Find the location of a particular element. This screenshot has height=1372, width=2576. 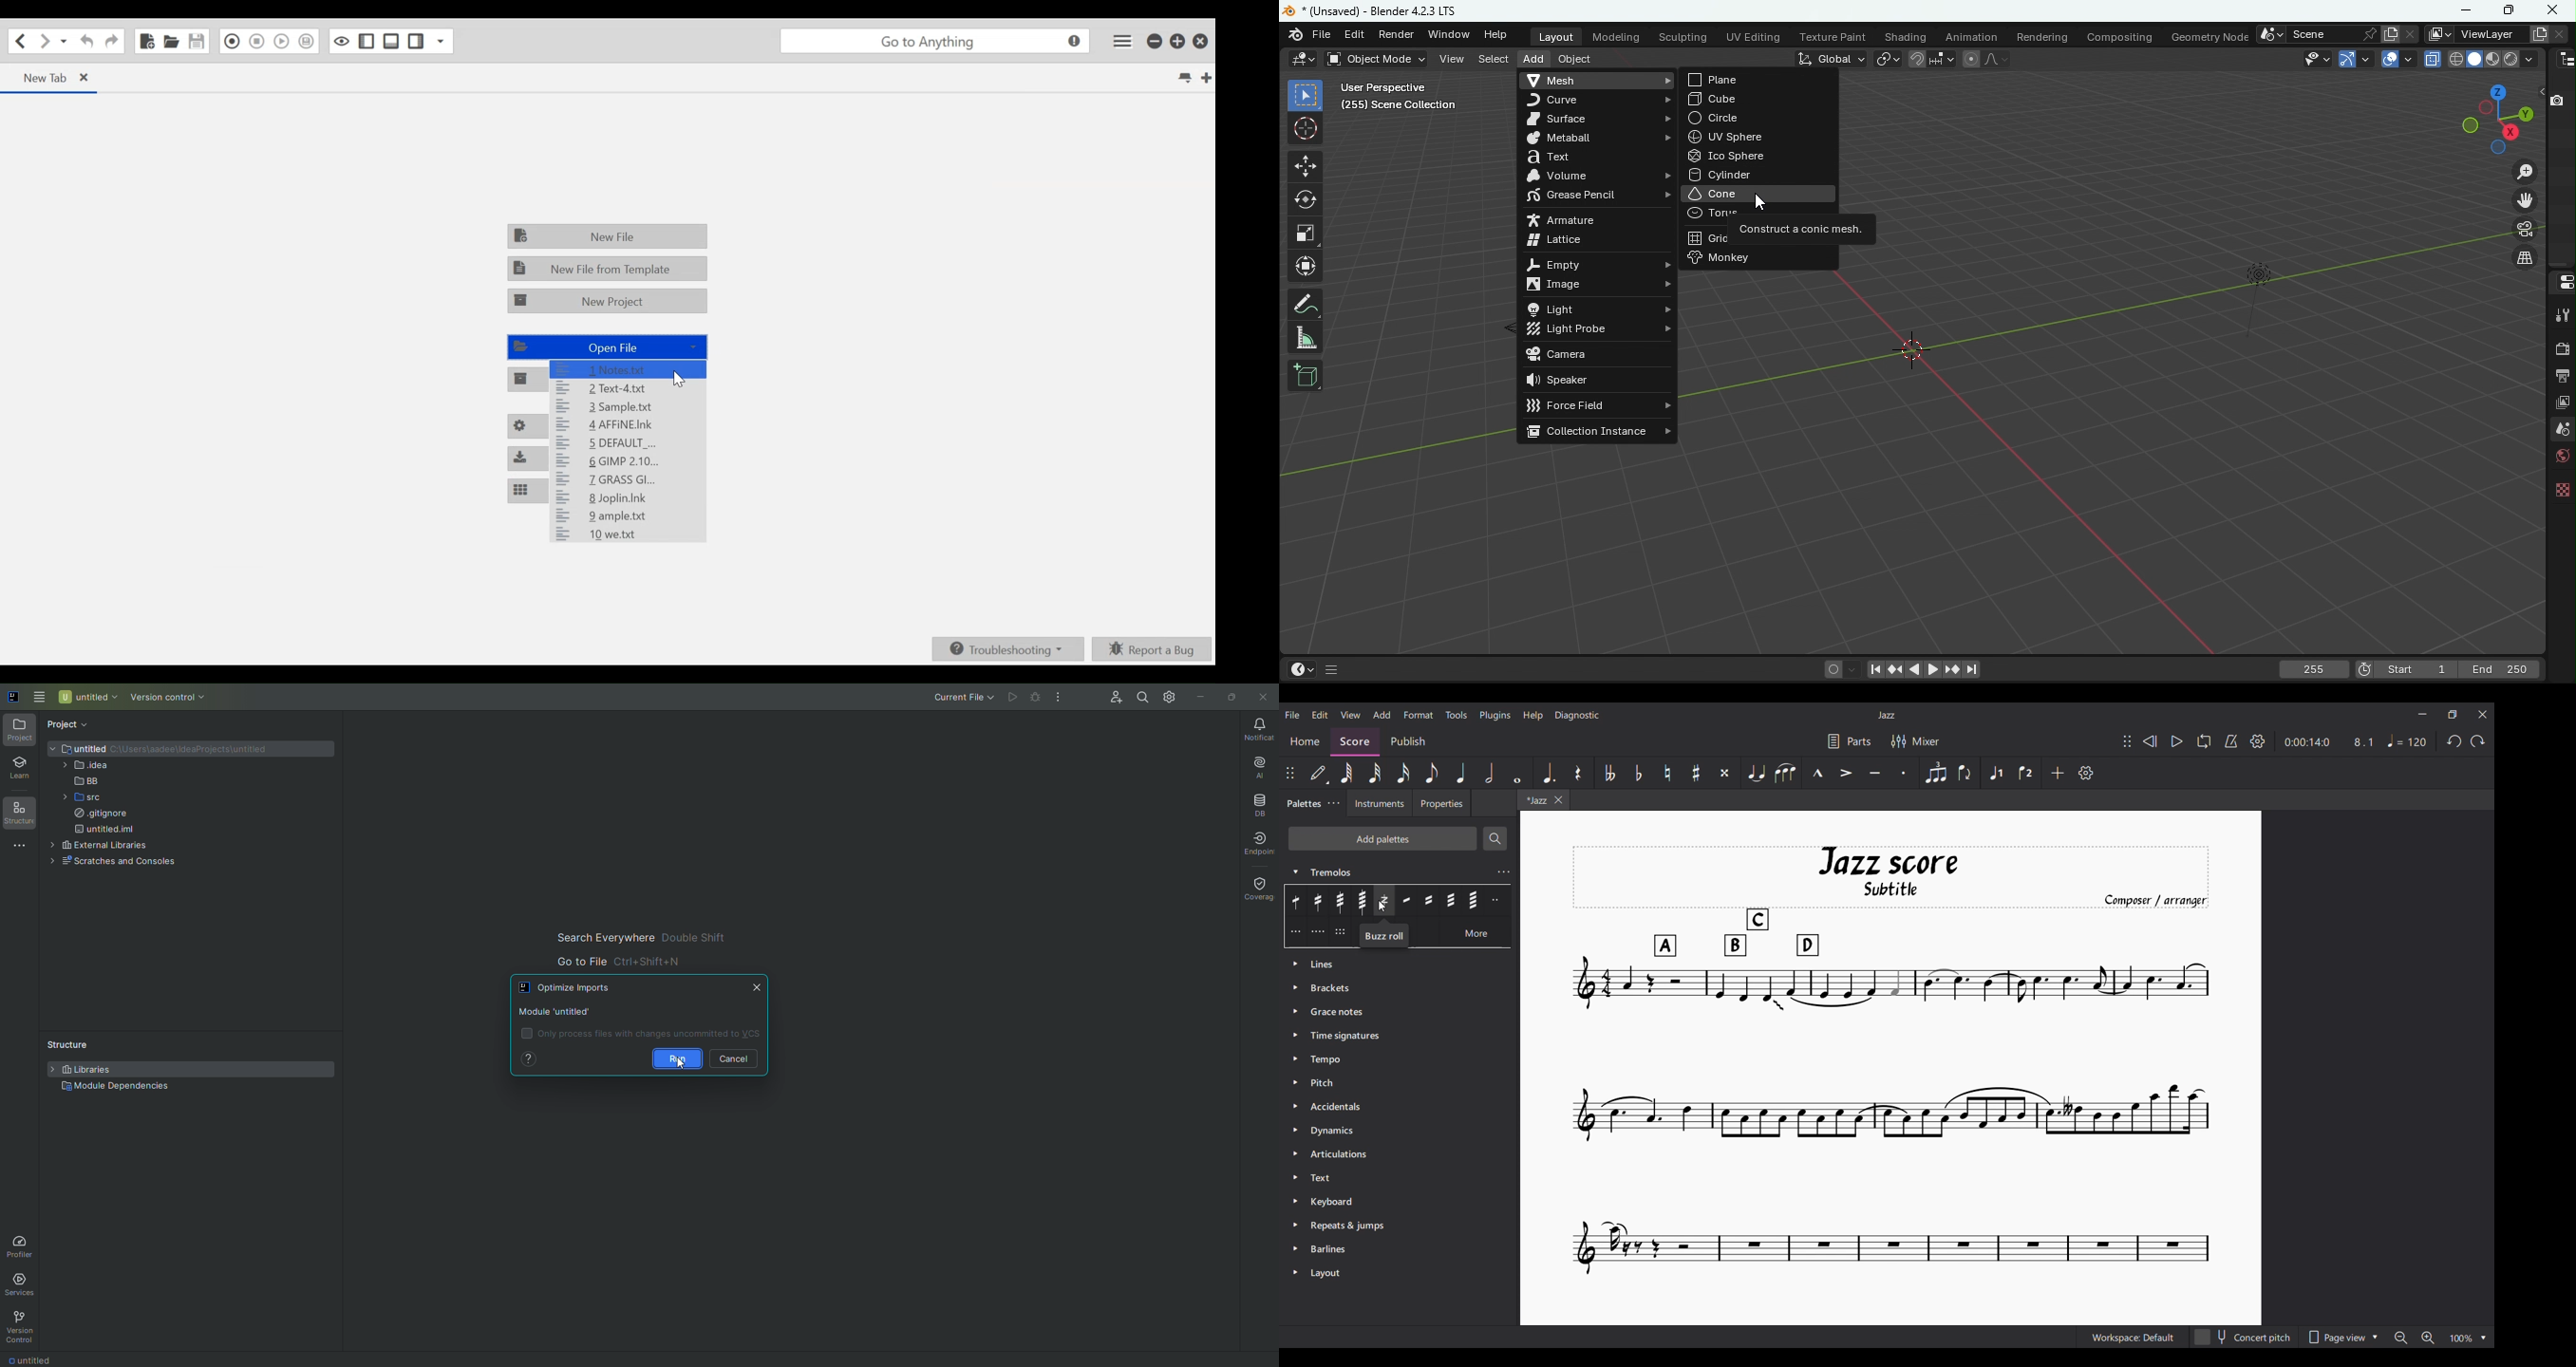

Zoom in/out in the view is located at coordinates (2527, 171).